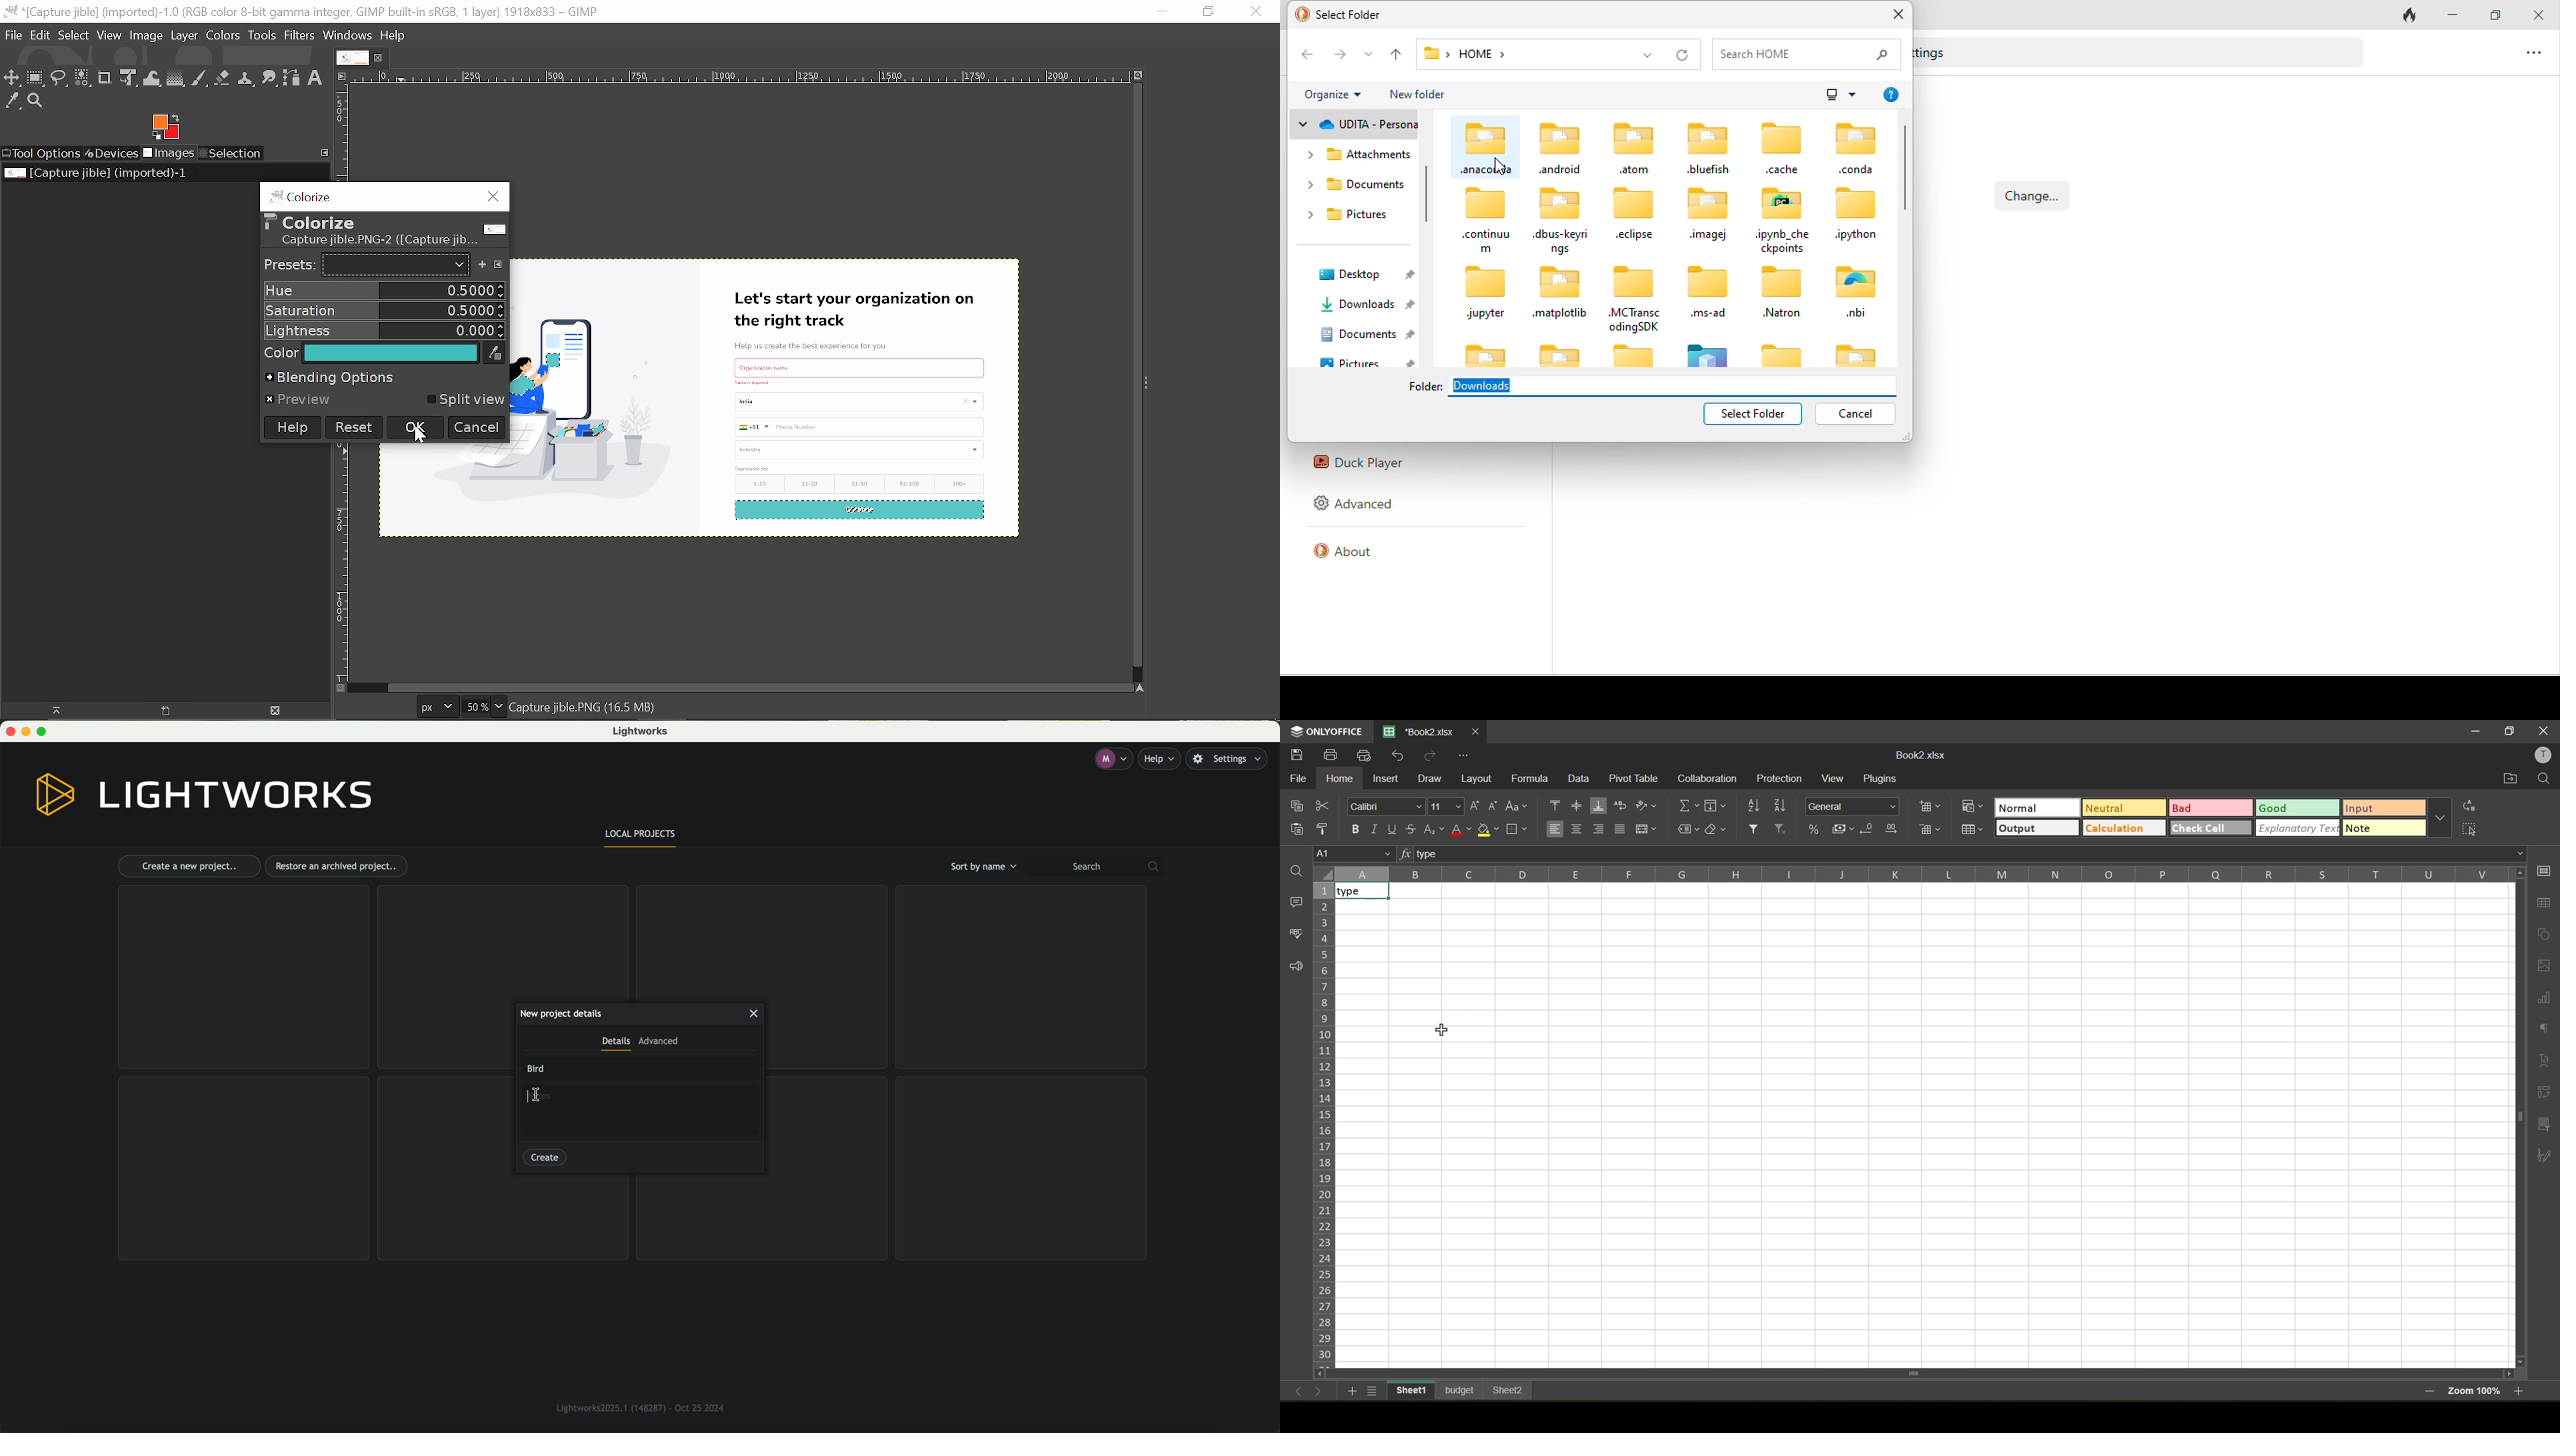 This screenshot has height=1456, width=2576. Describe the element at coordinates (2545, 1094) in the screenshot. I see `pivot table` at that location.